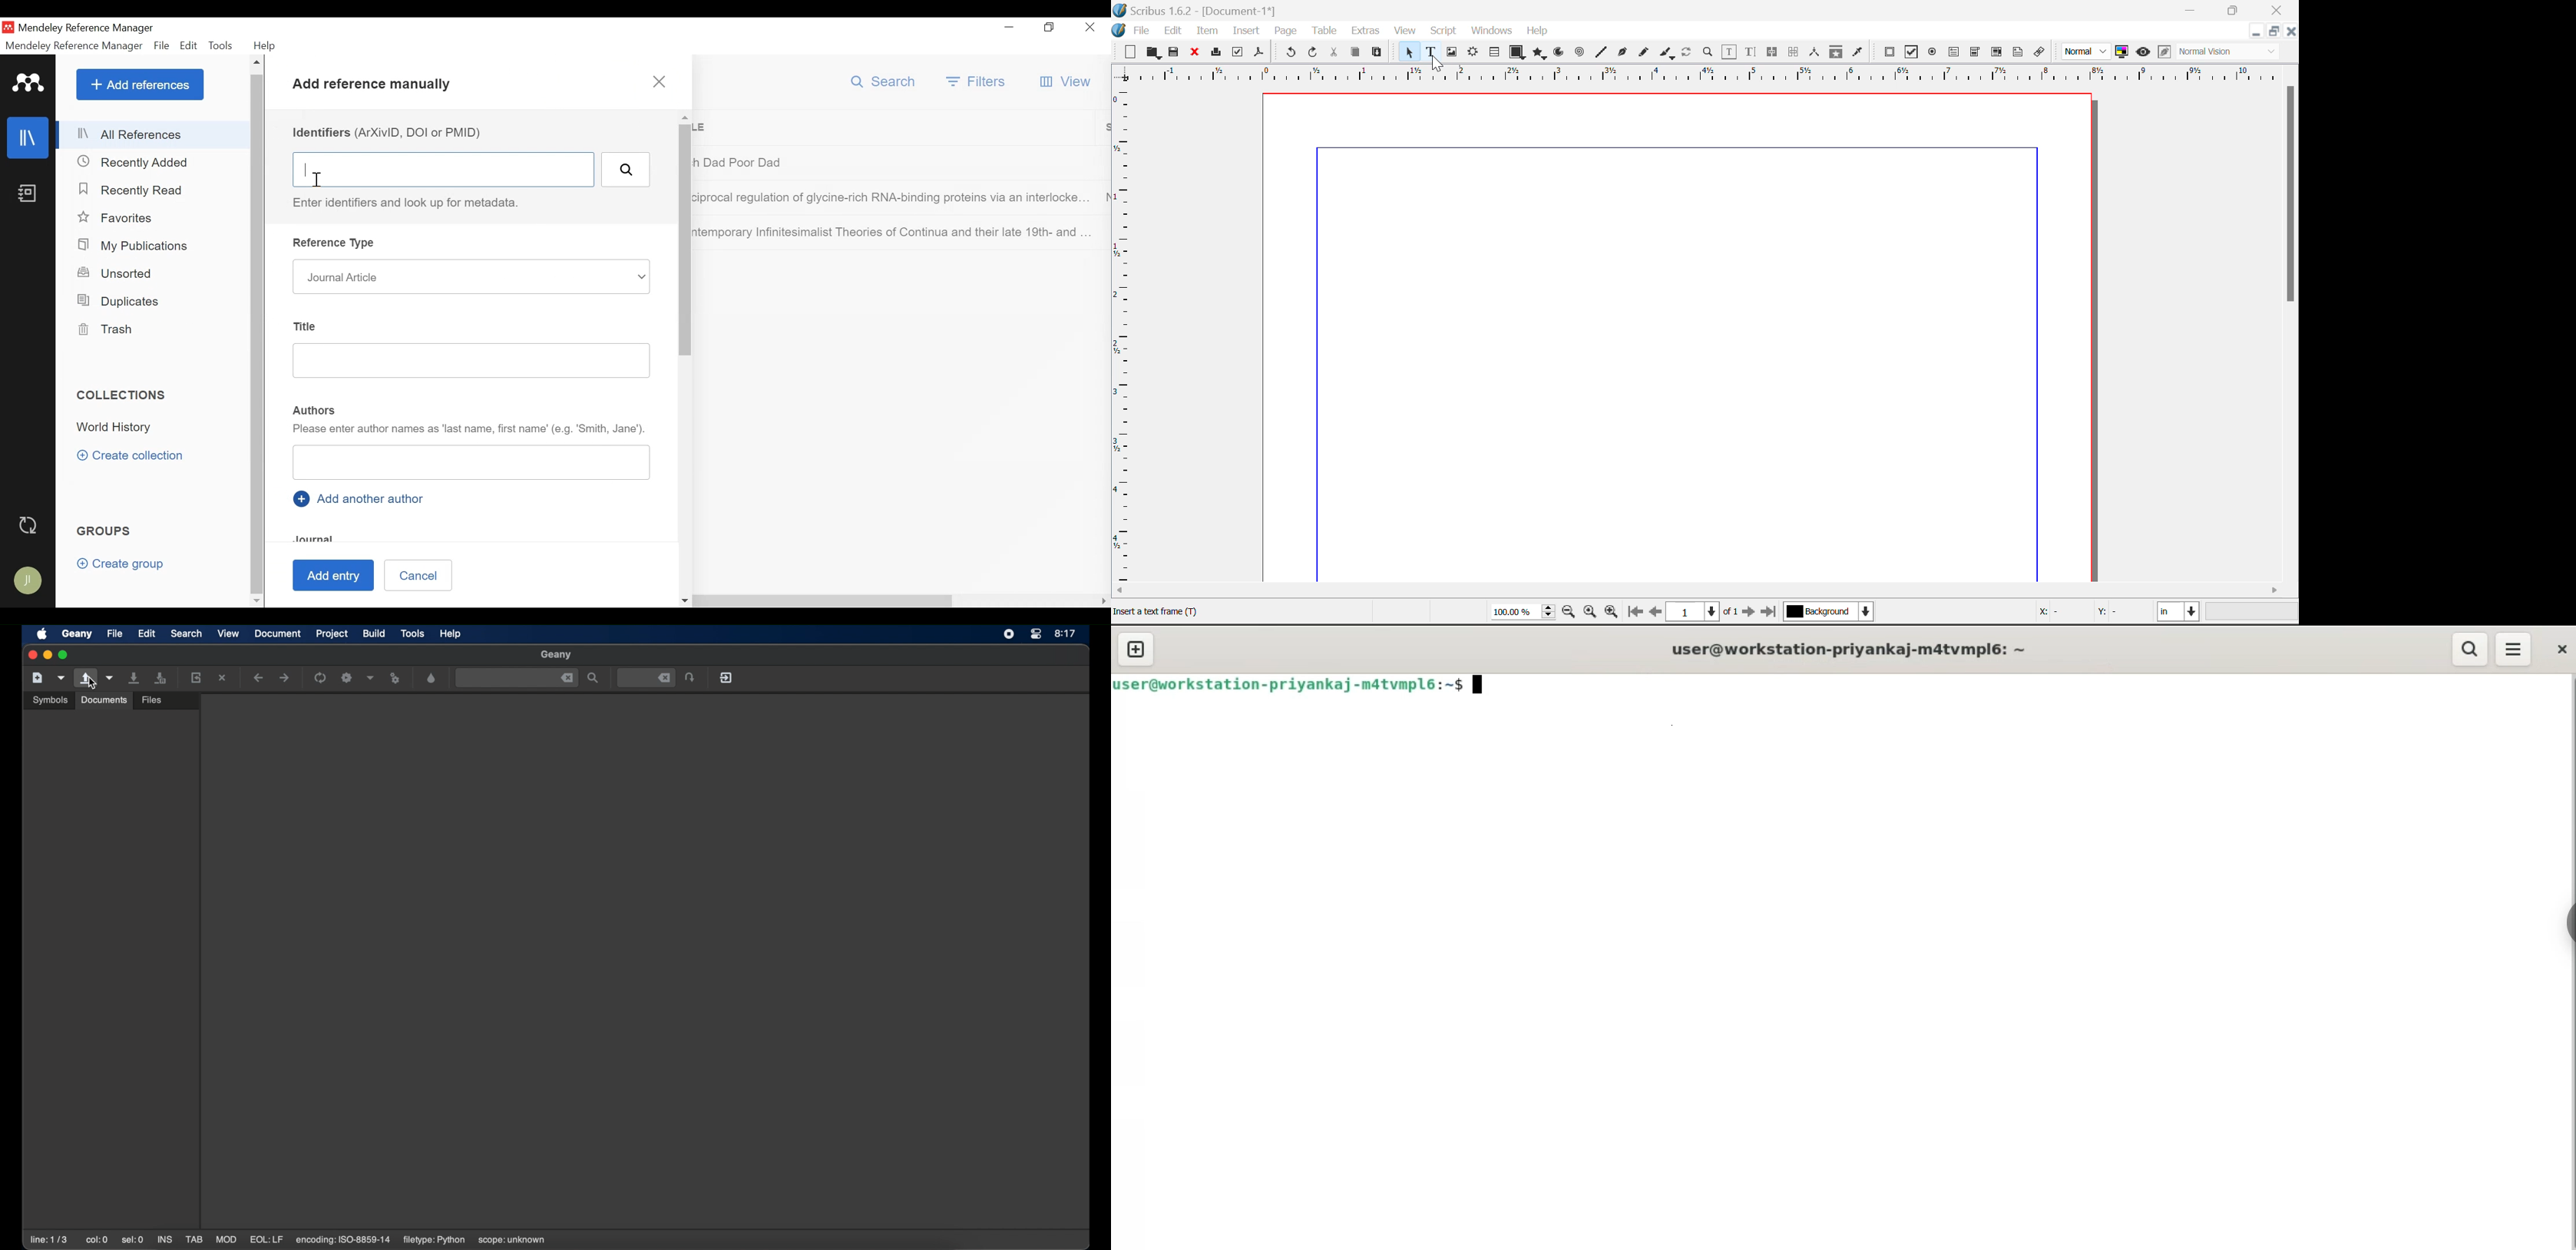 This screenshot has height=1260, width=2576. I want to click on Groups , so click(105, 532).